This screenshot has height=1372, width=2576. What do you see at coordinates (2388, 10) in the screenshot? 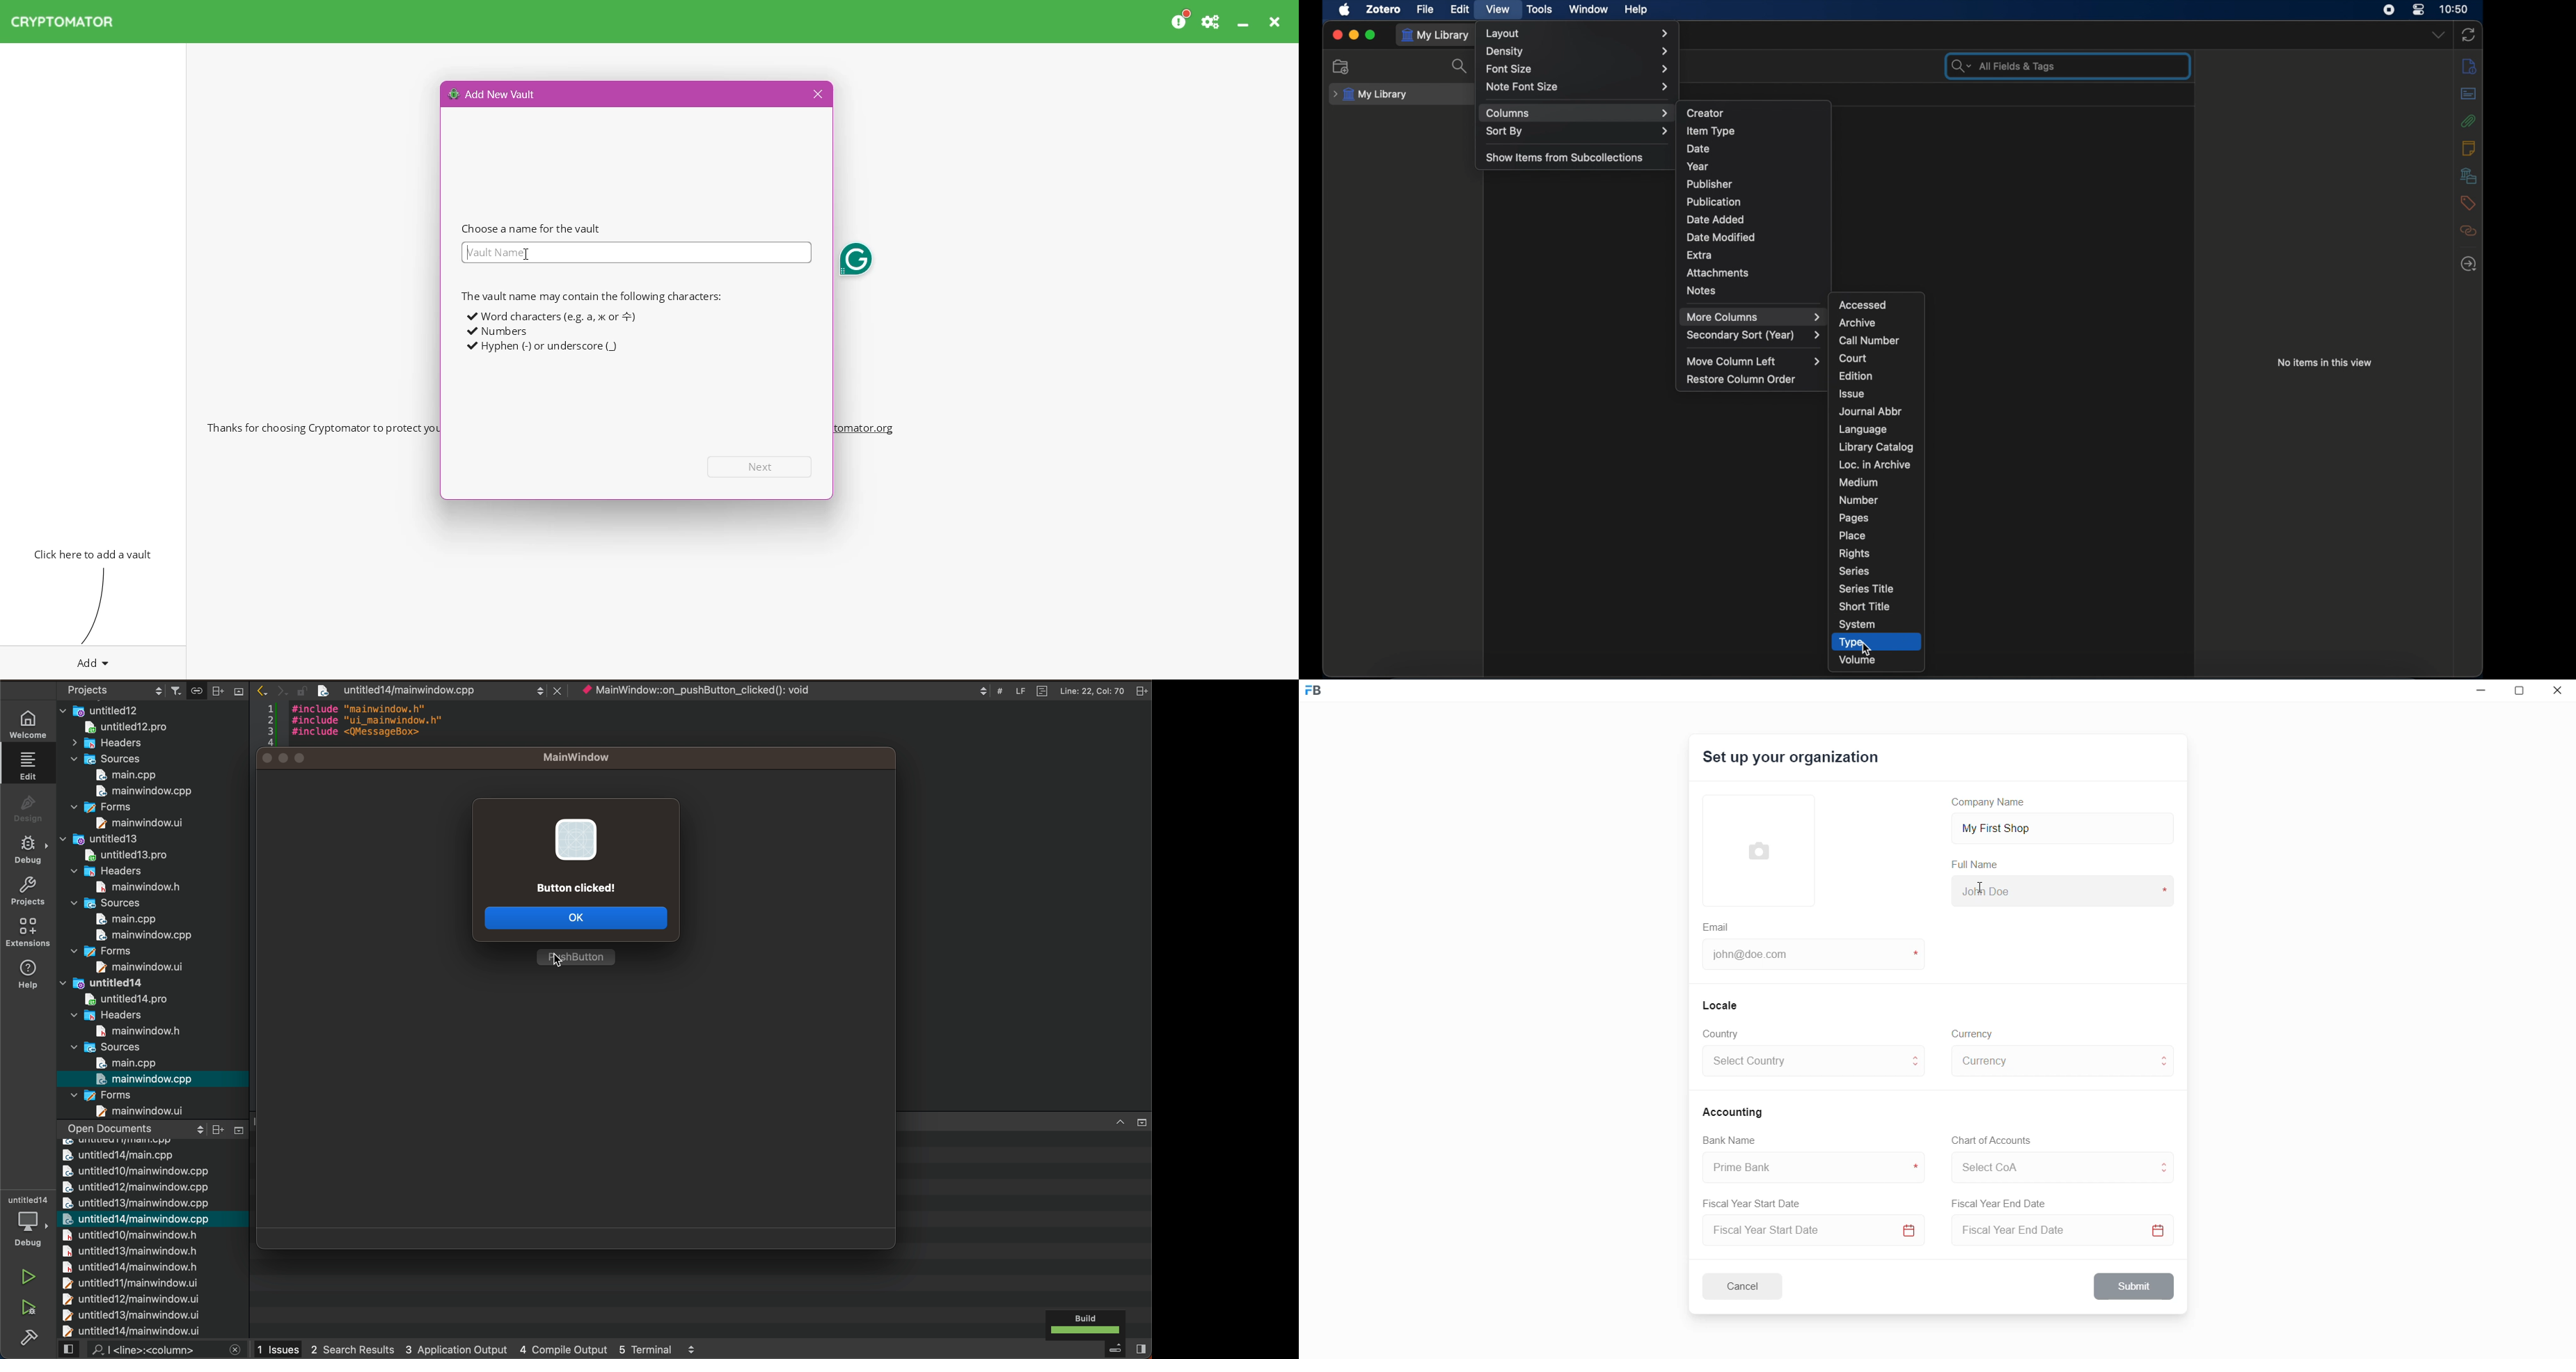
I see `screen recorder` at bounding box center [2388, 10].